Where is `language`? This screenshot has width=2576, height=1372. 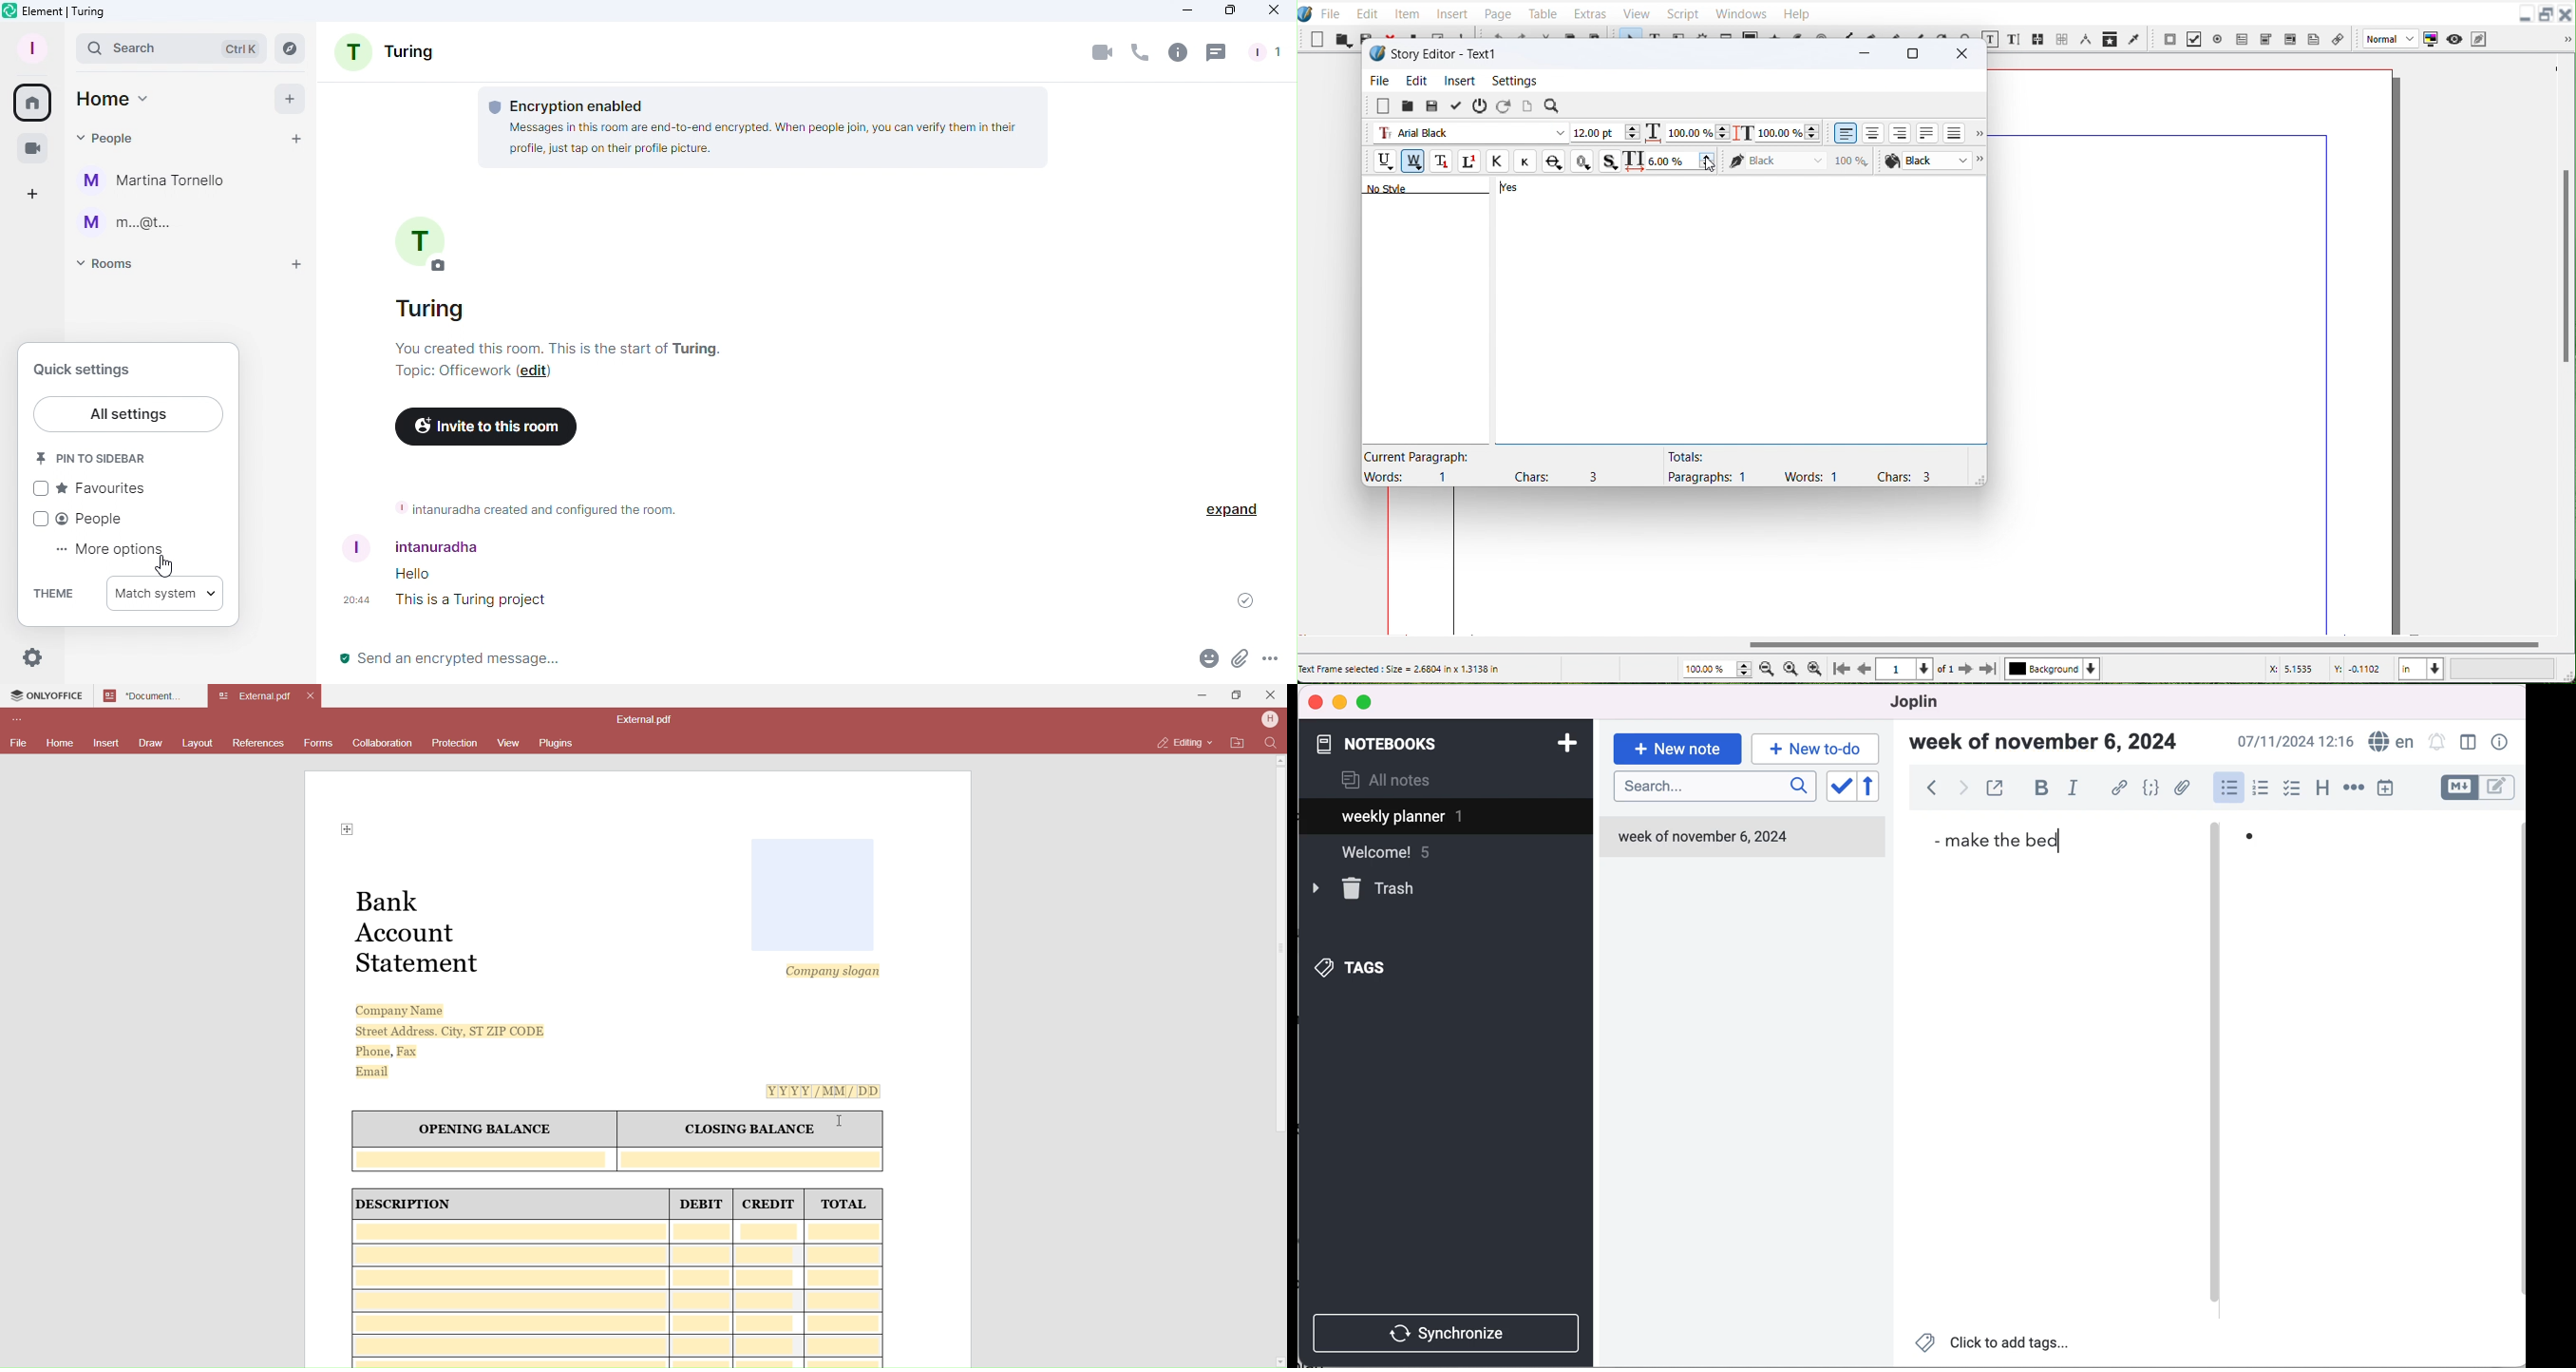
language is located at coordinates (2388, 742).